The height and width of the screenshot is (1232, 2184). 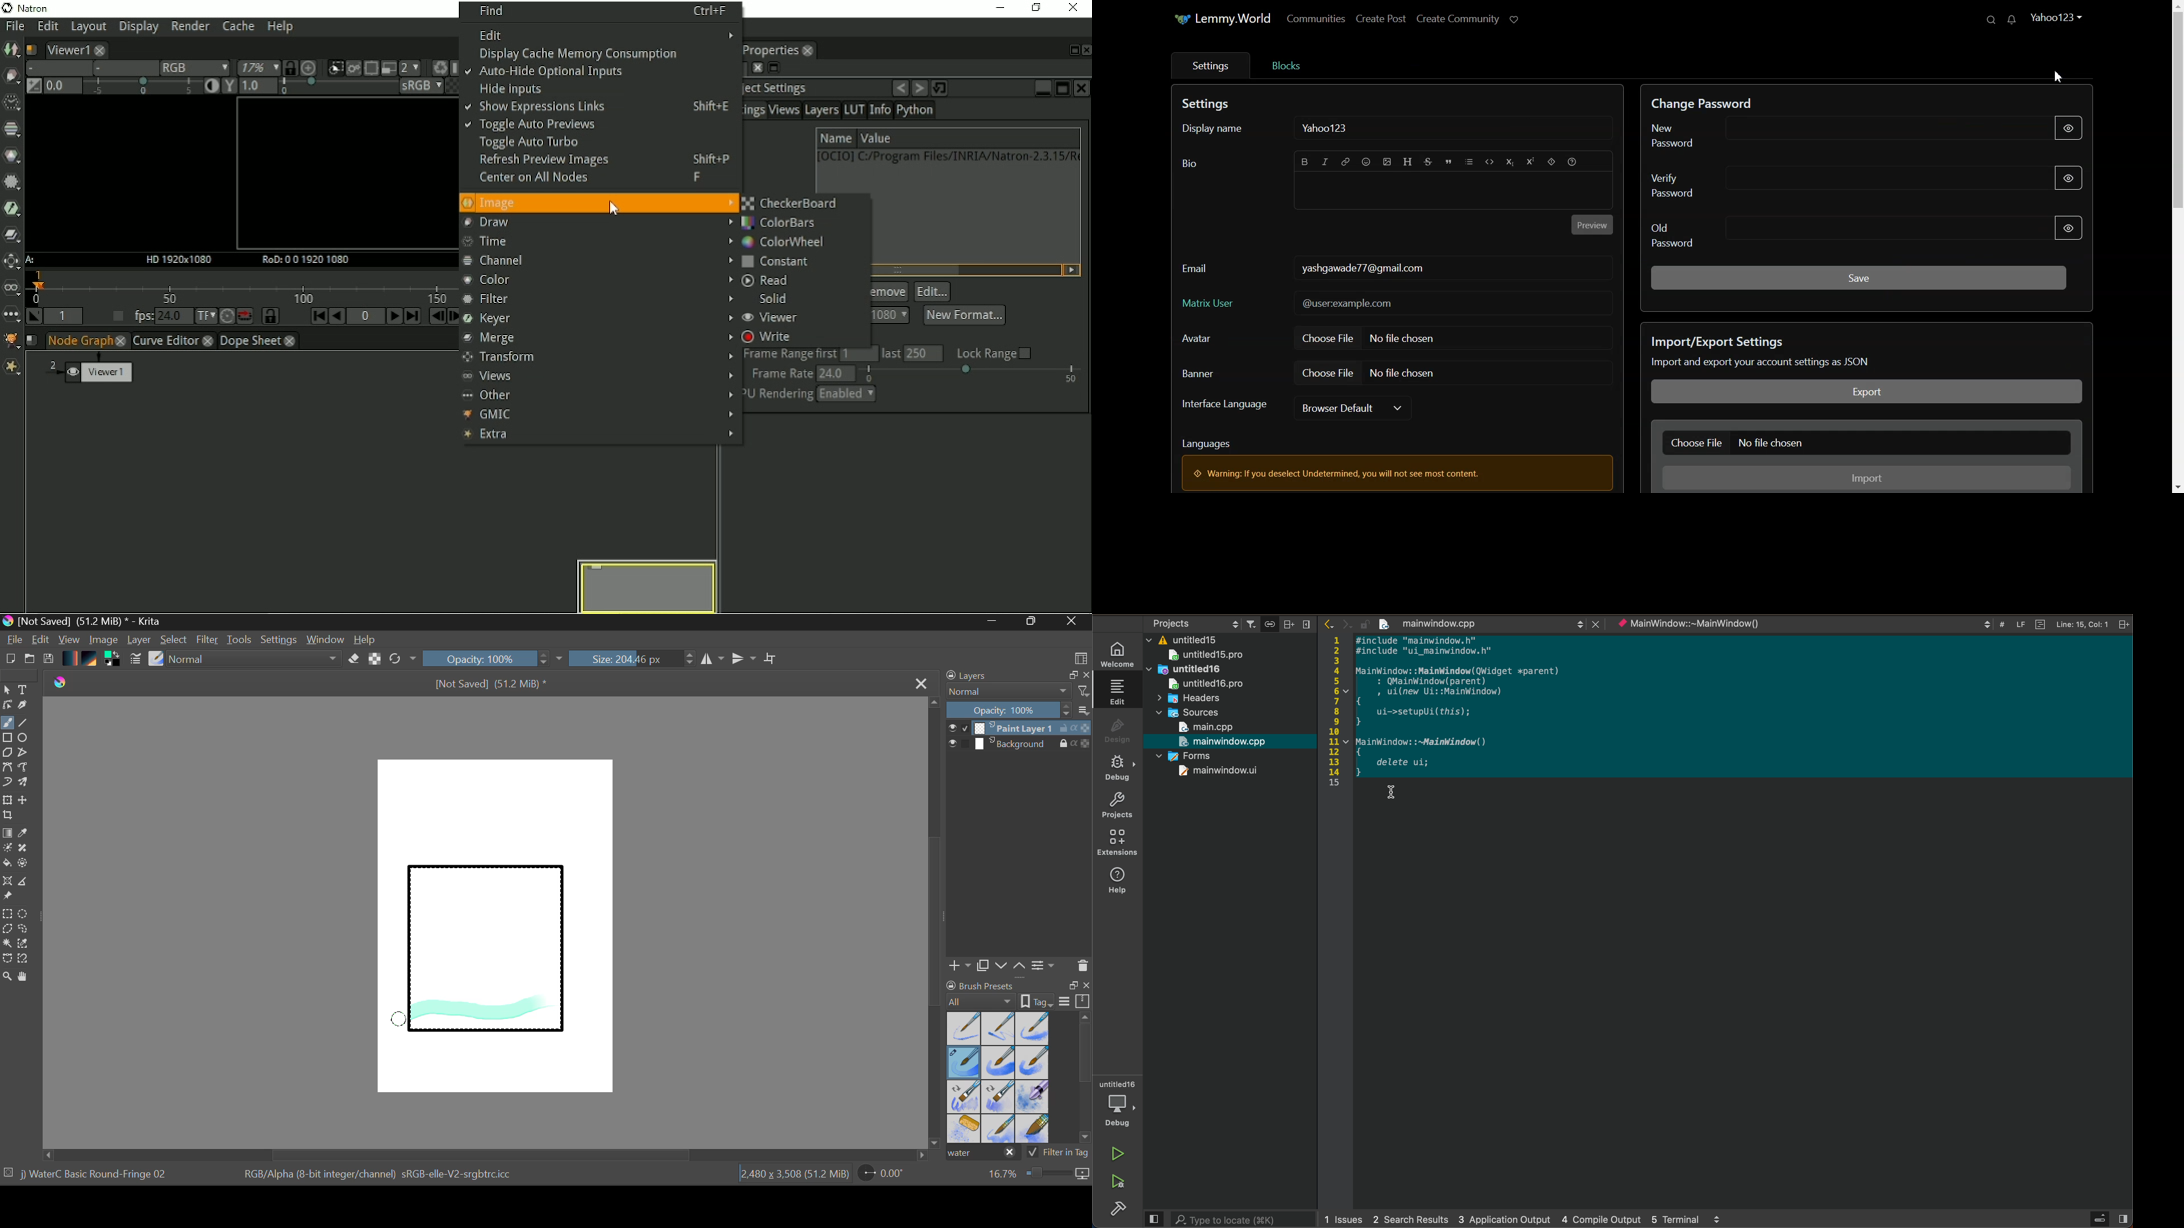 I want to click on Text, so click(x=1702, y=102).